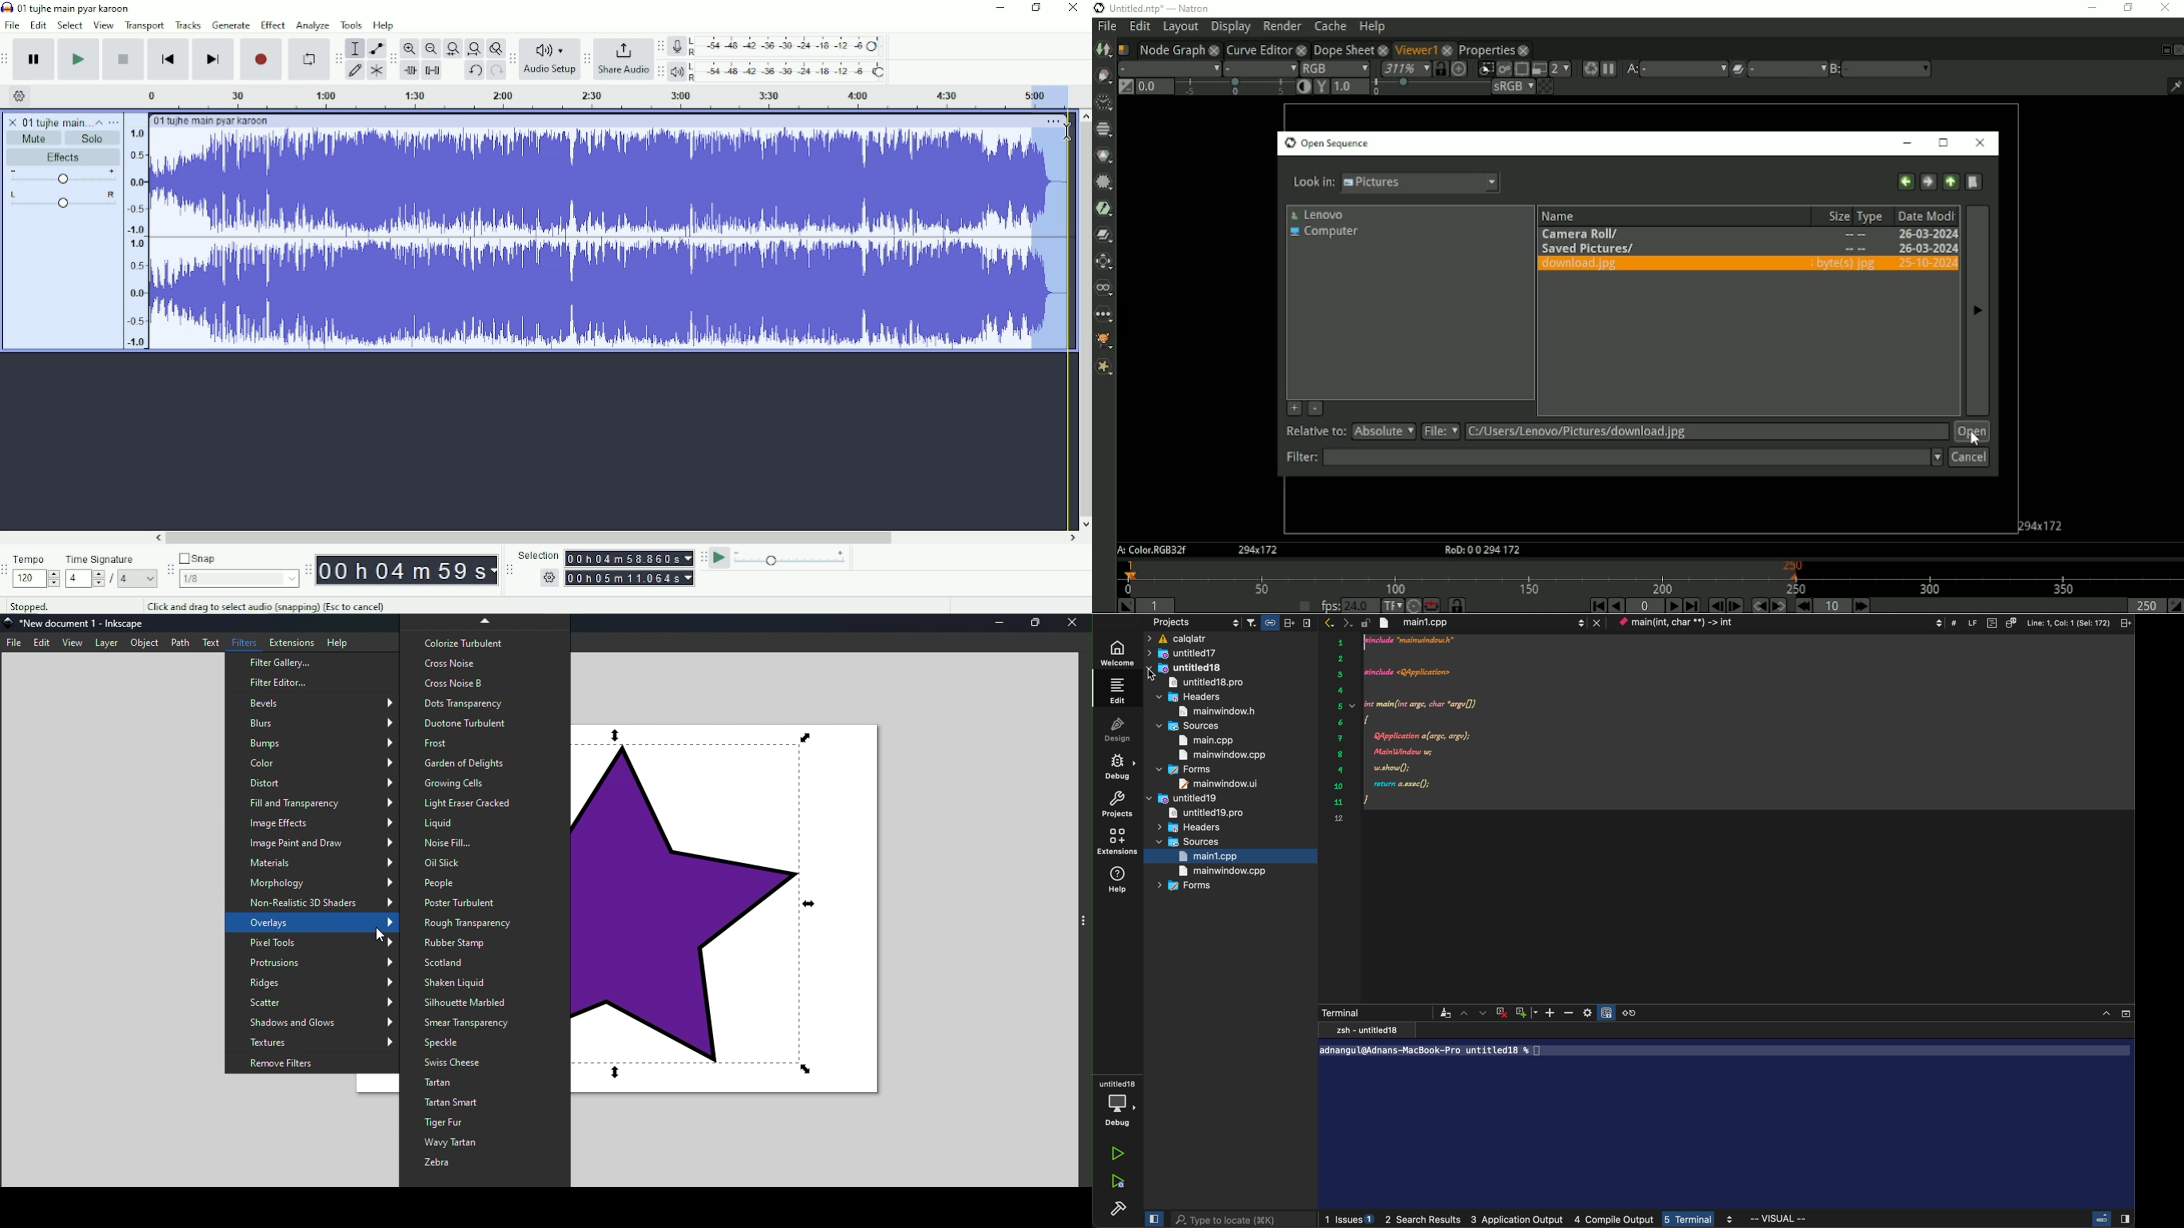 Image resolution: width=2184 pixels, height=1232 pixels. Describe the element at coordinates (484, 1002) in the screenshot. I see `Silhouette Marbled` at that location.